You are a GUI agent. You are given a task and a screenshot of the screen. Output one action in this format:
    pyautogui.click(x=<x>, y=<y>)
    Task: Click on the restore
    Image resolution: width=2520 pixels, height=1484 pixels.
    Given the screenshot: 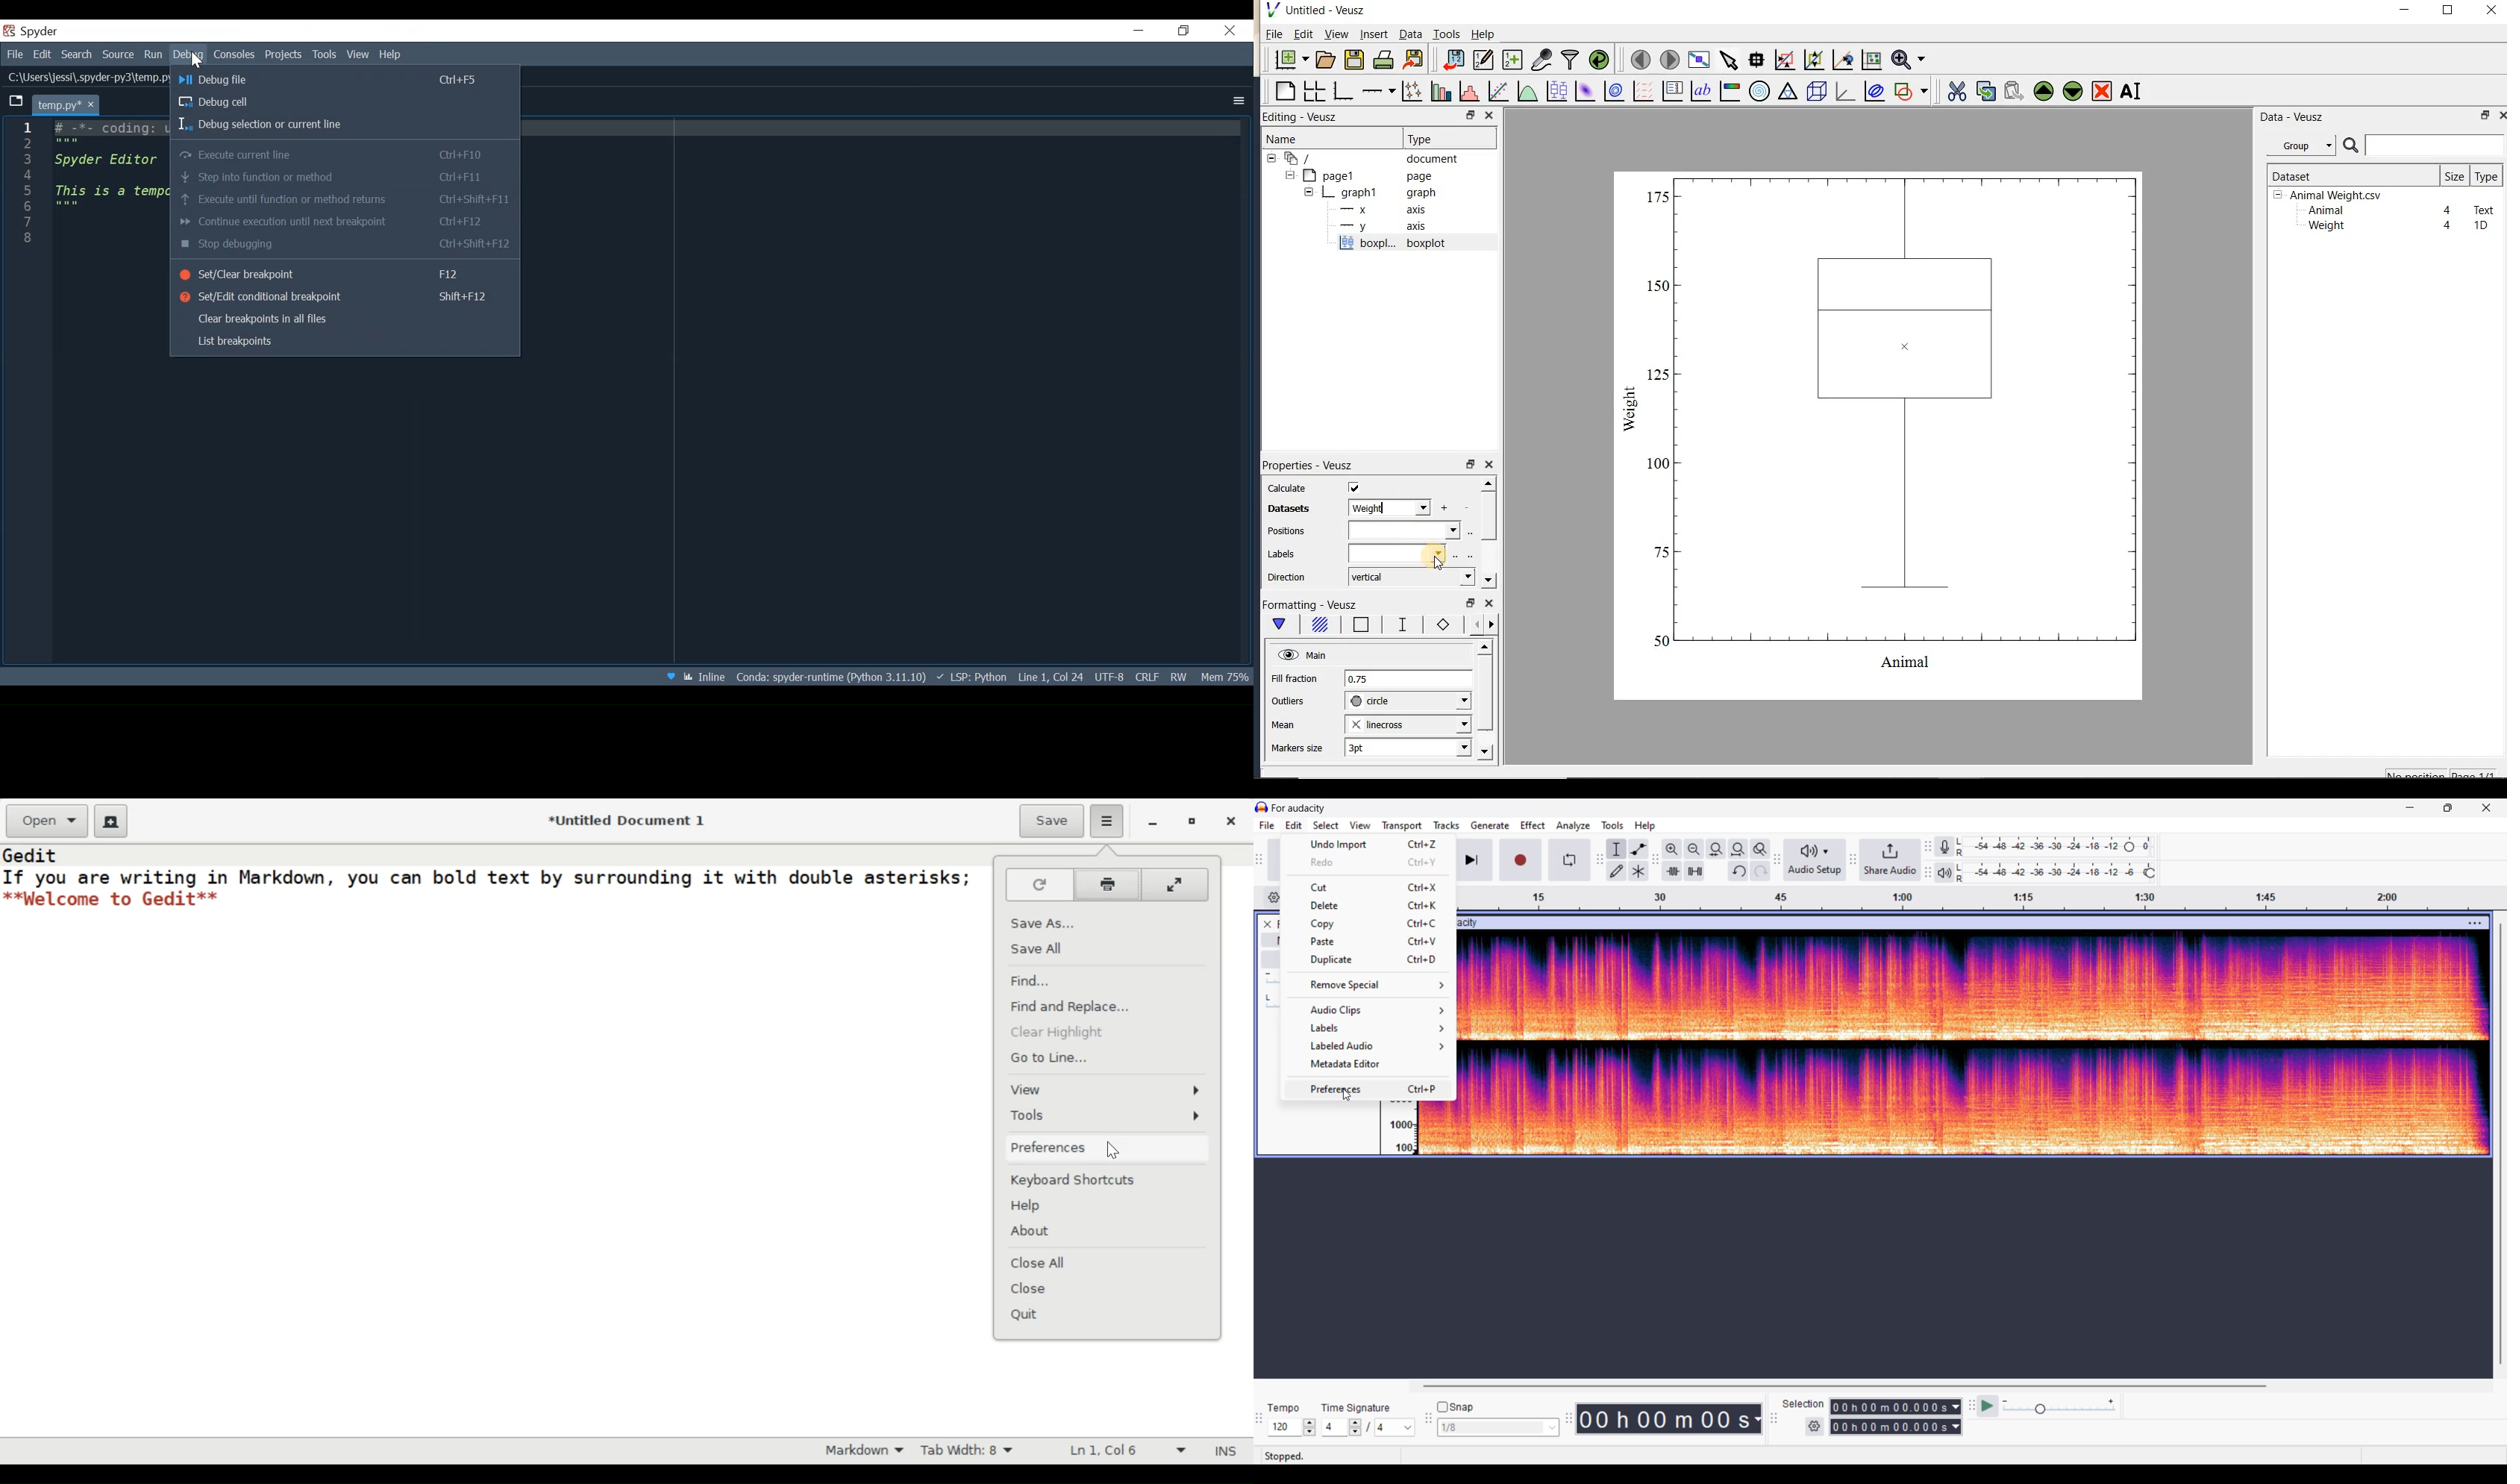 What is the action you would take?
    pyautogui.click(x=2486, y=115)
    